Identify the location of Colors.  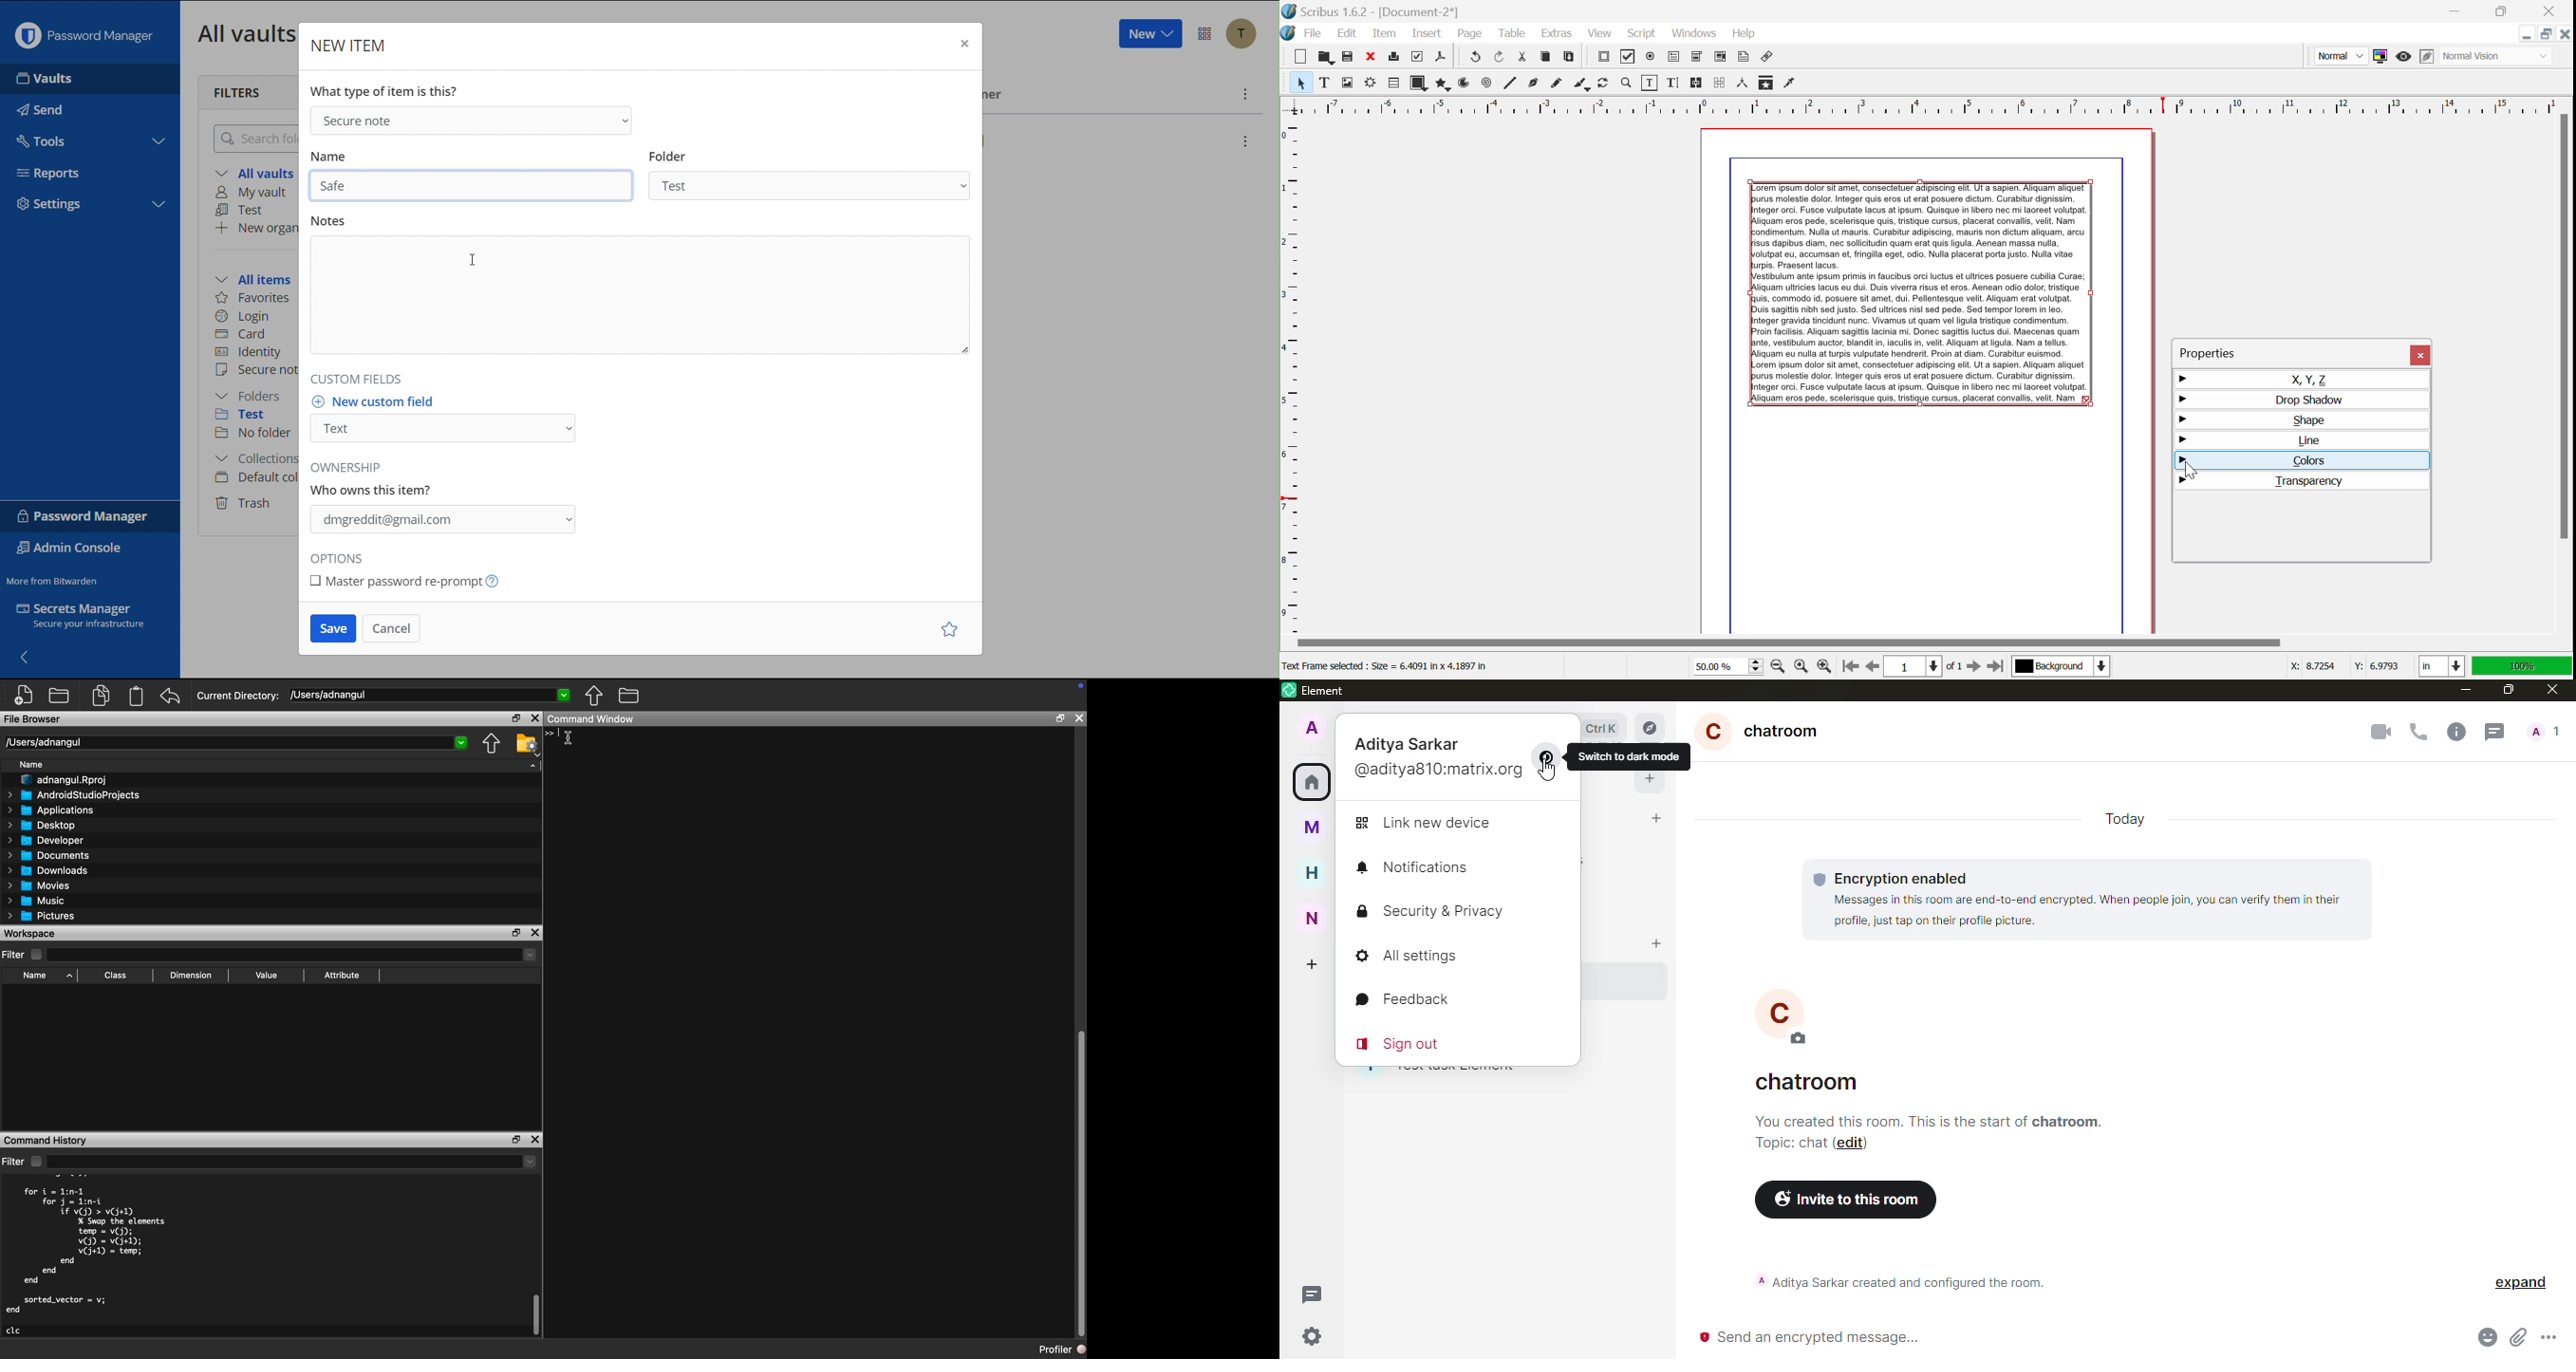
(2302, 461).